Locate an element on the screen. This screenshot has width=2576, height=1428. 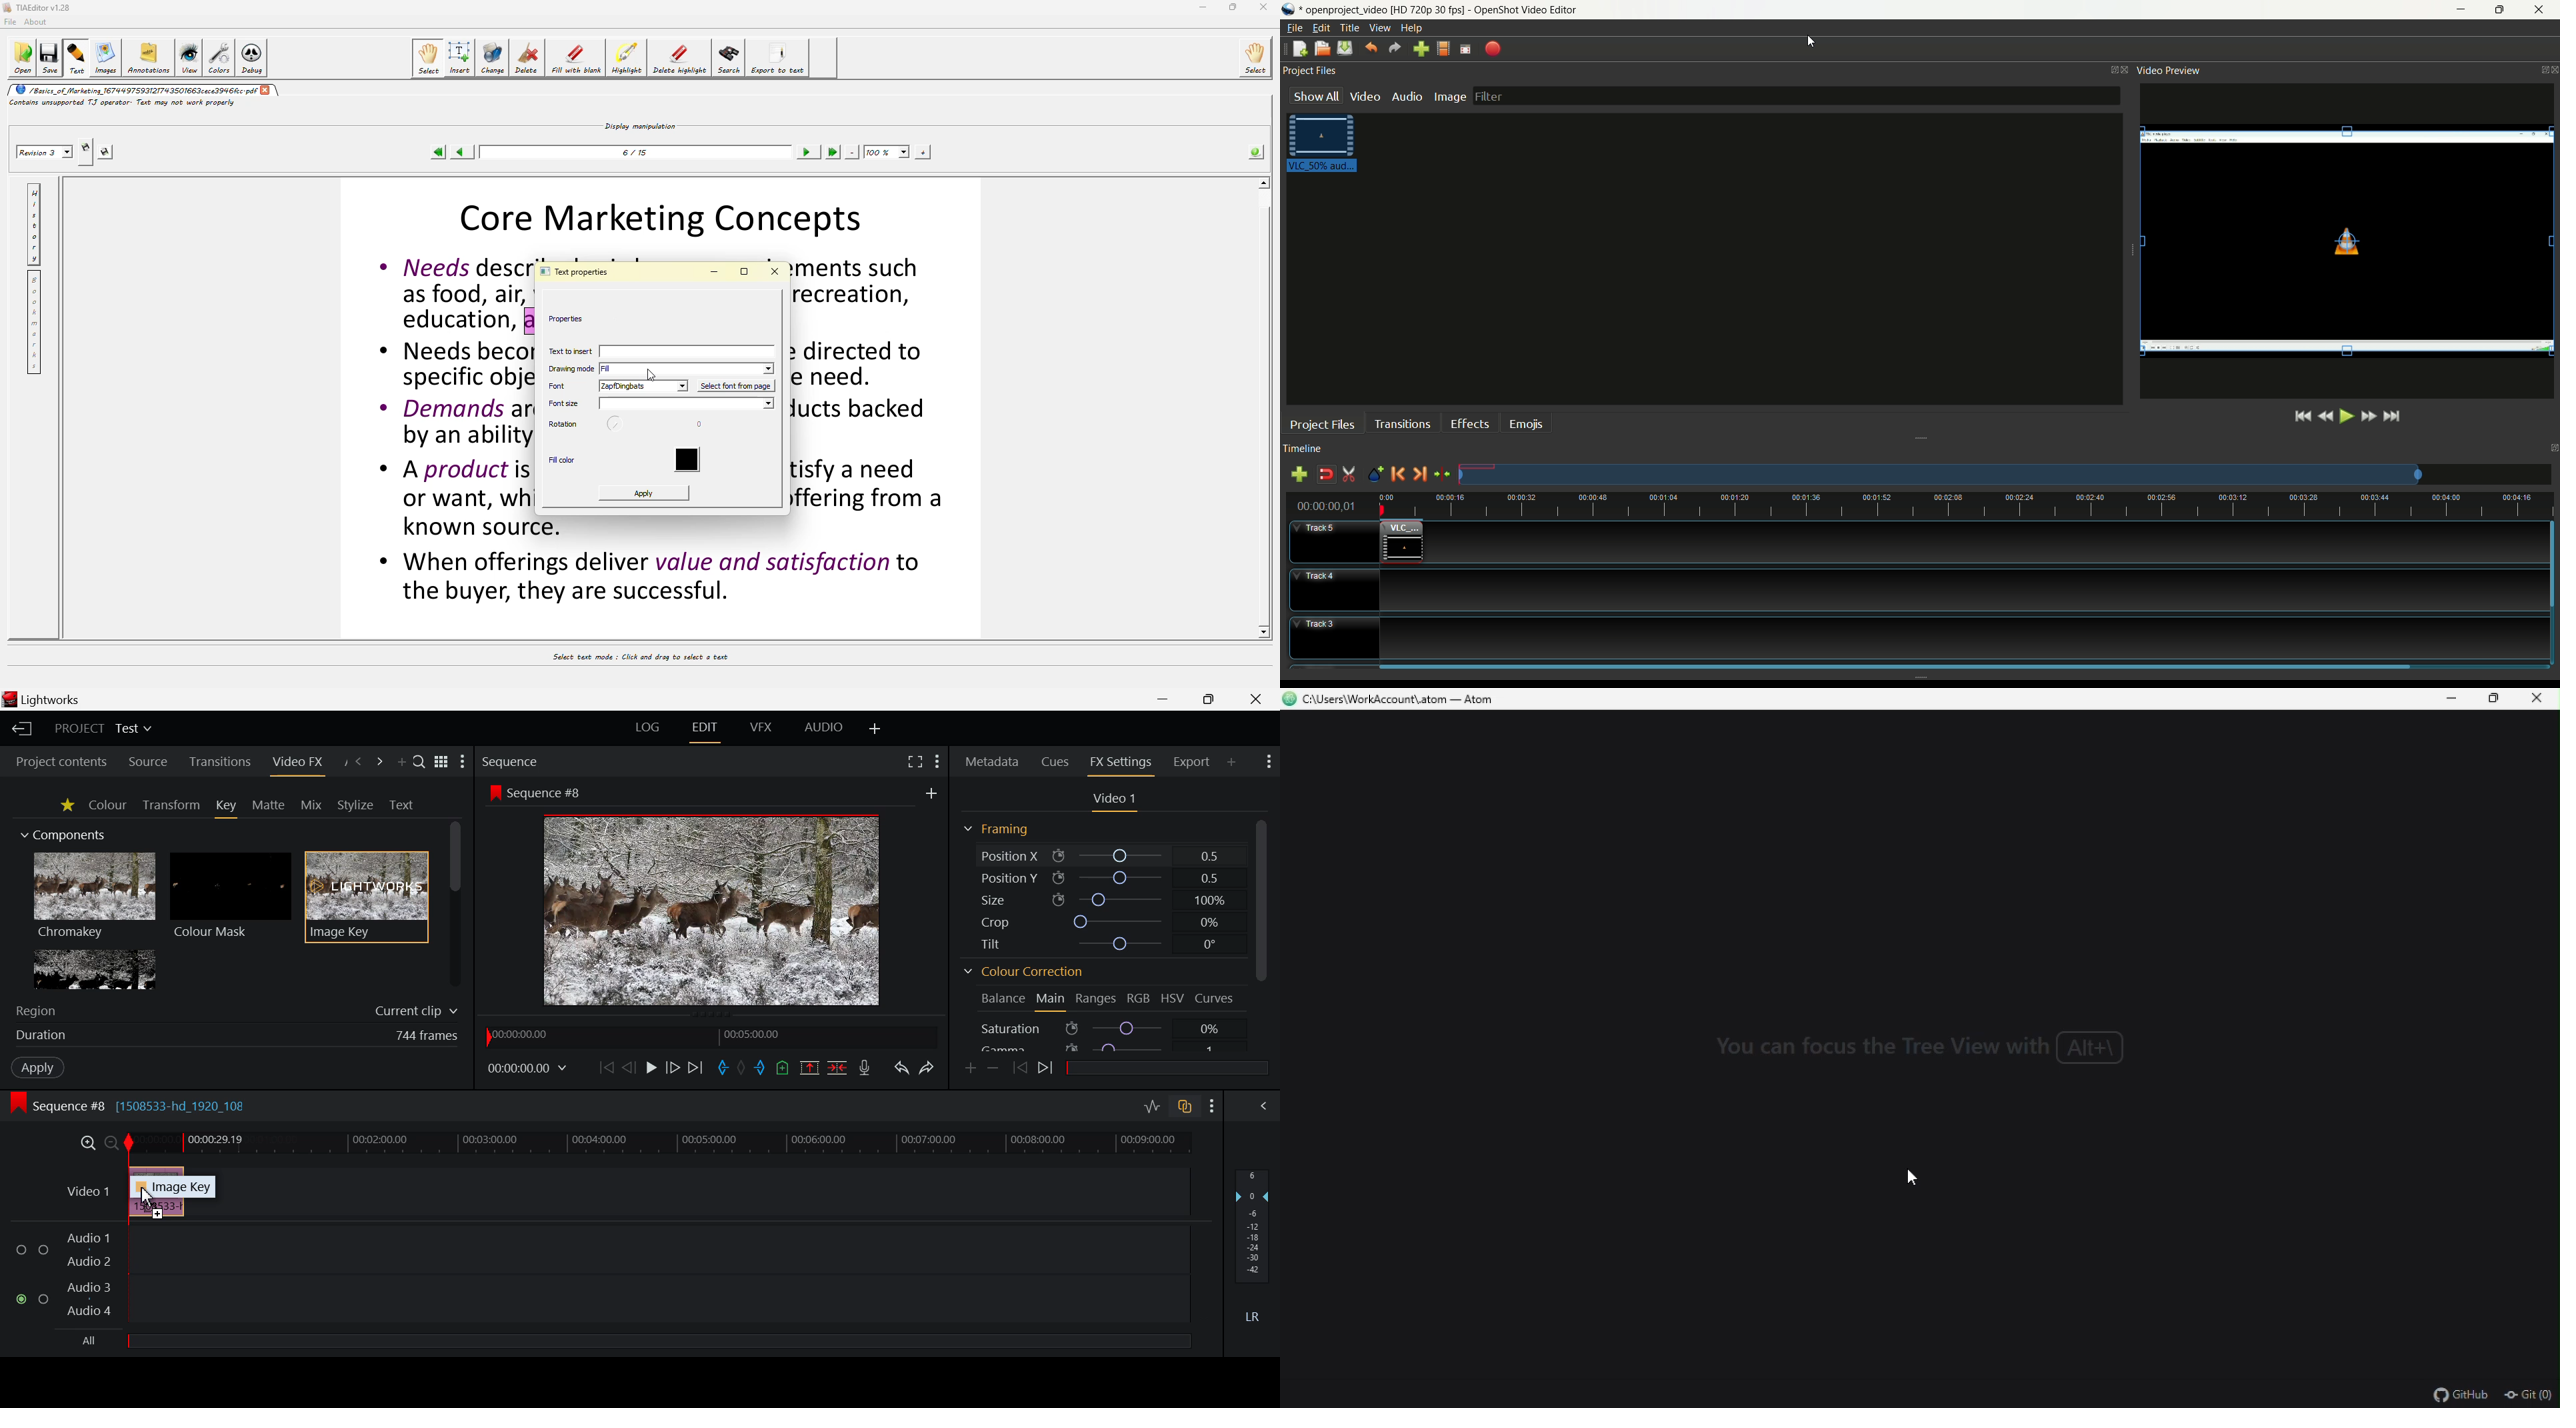
0% is located at coordinates (1210, 923).